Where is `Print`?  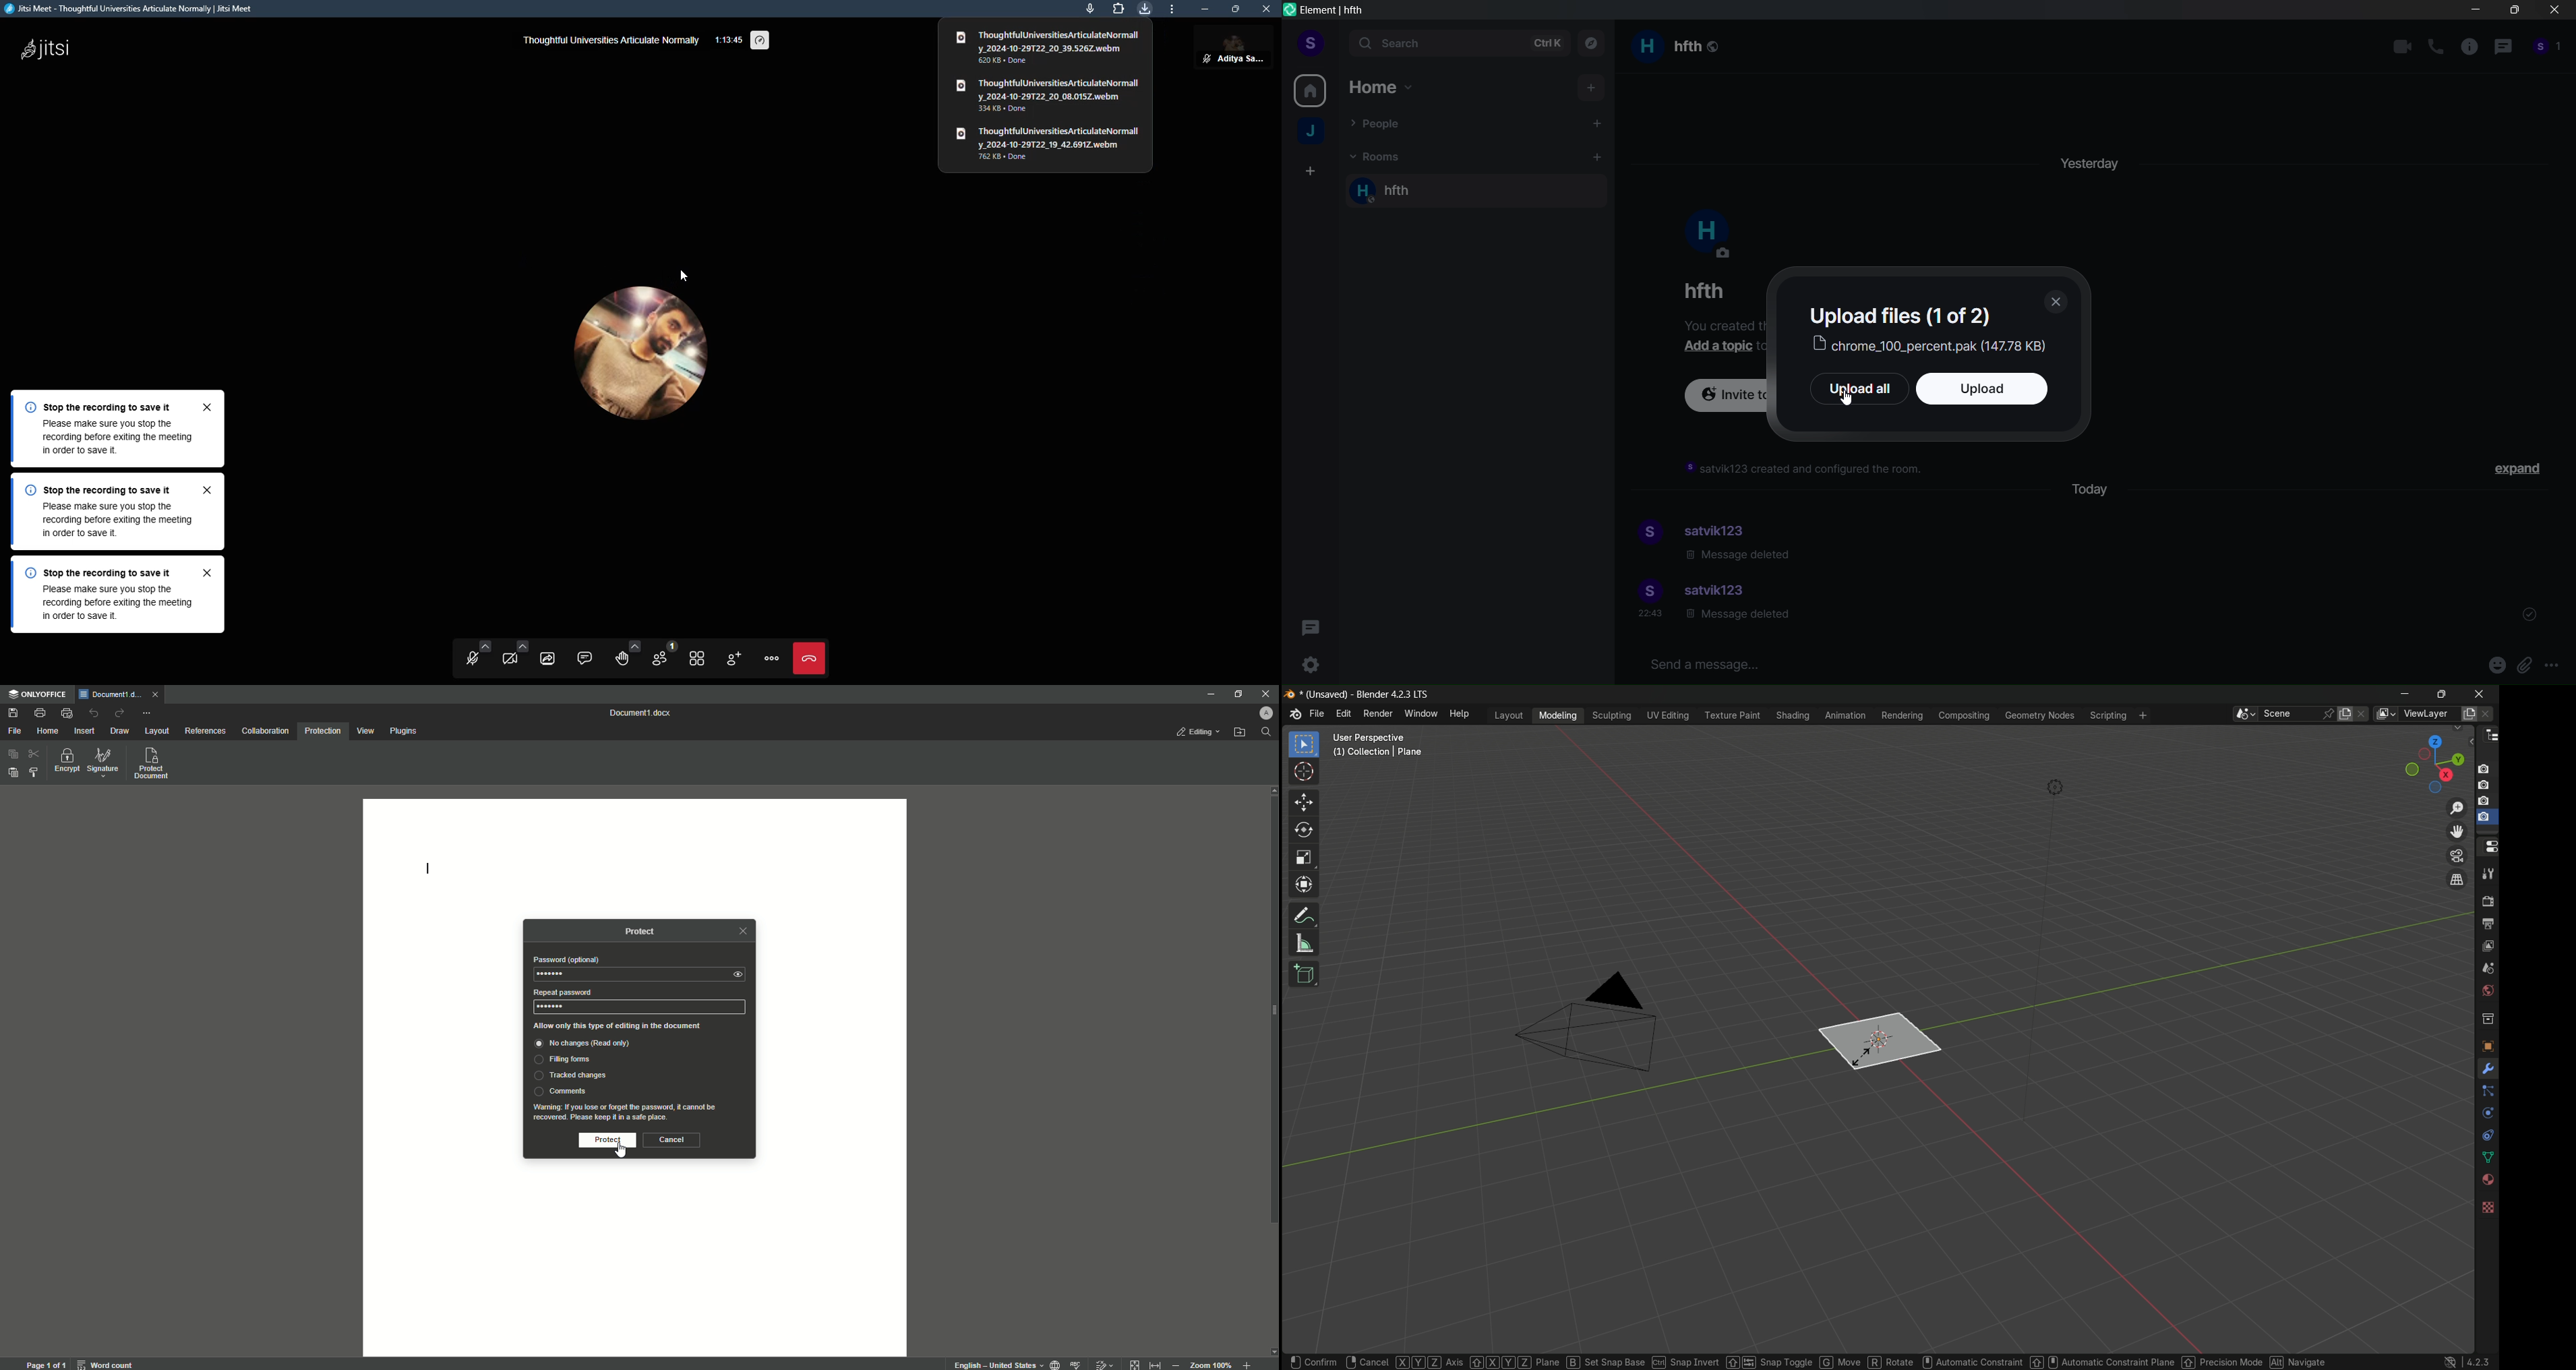
Print is located at coordinates (40, 712).